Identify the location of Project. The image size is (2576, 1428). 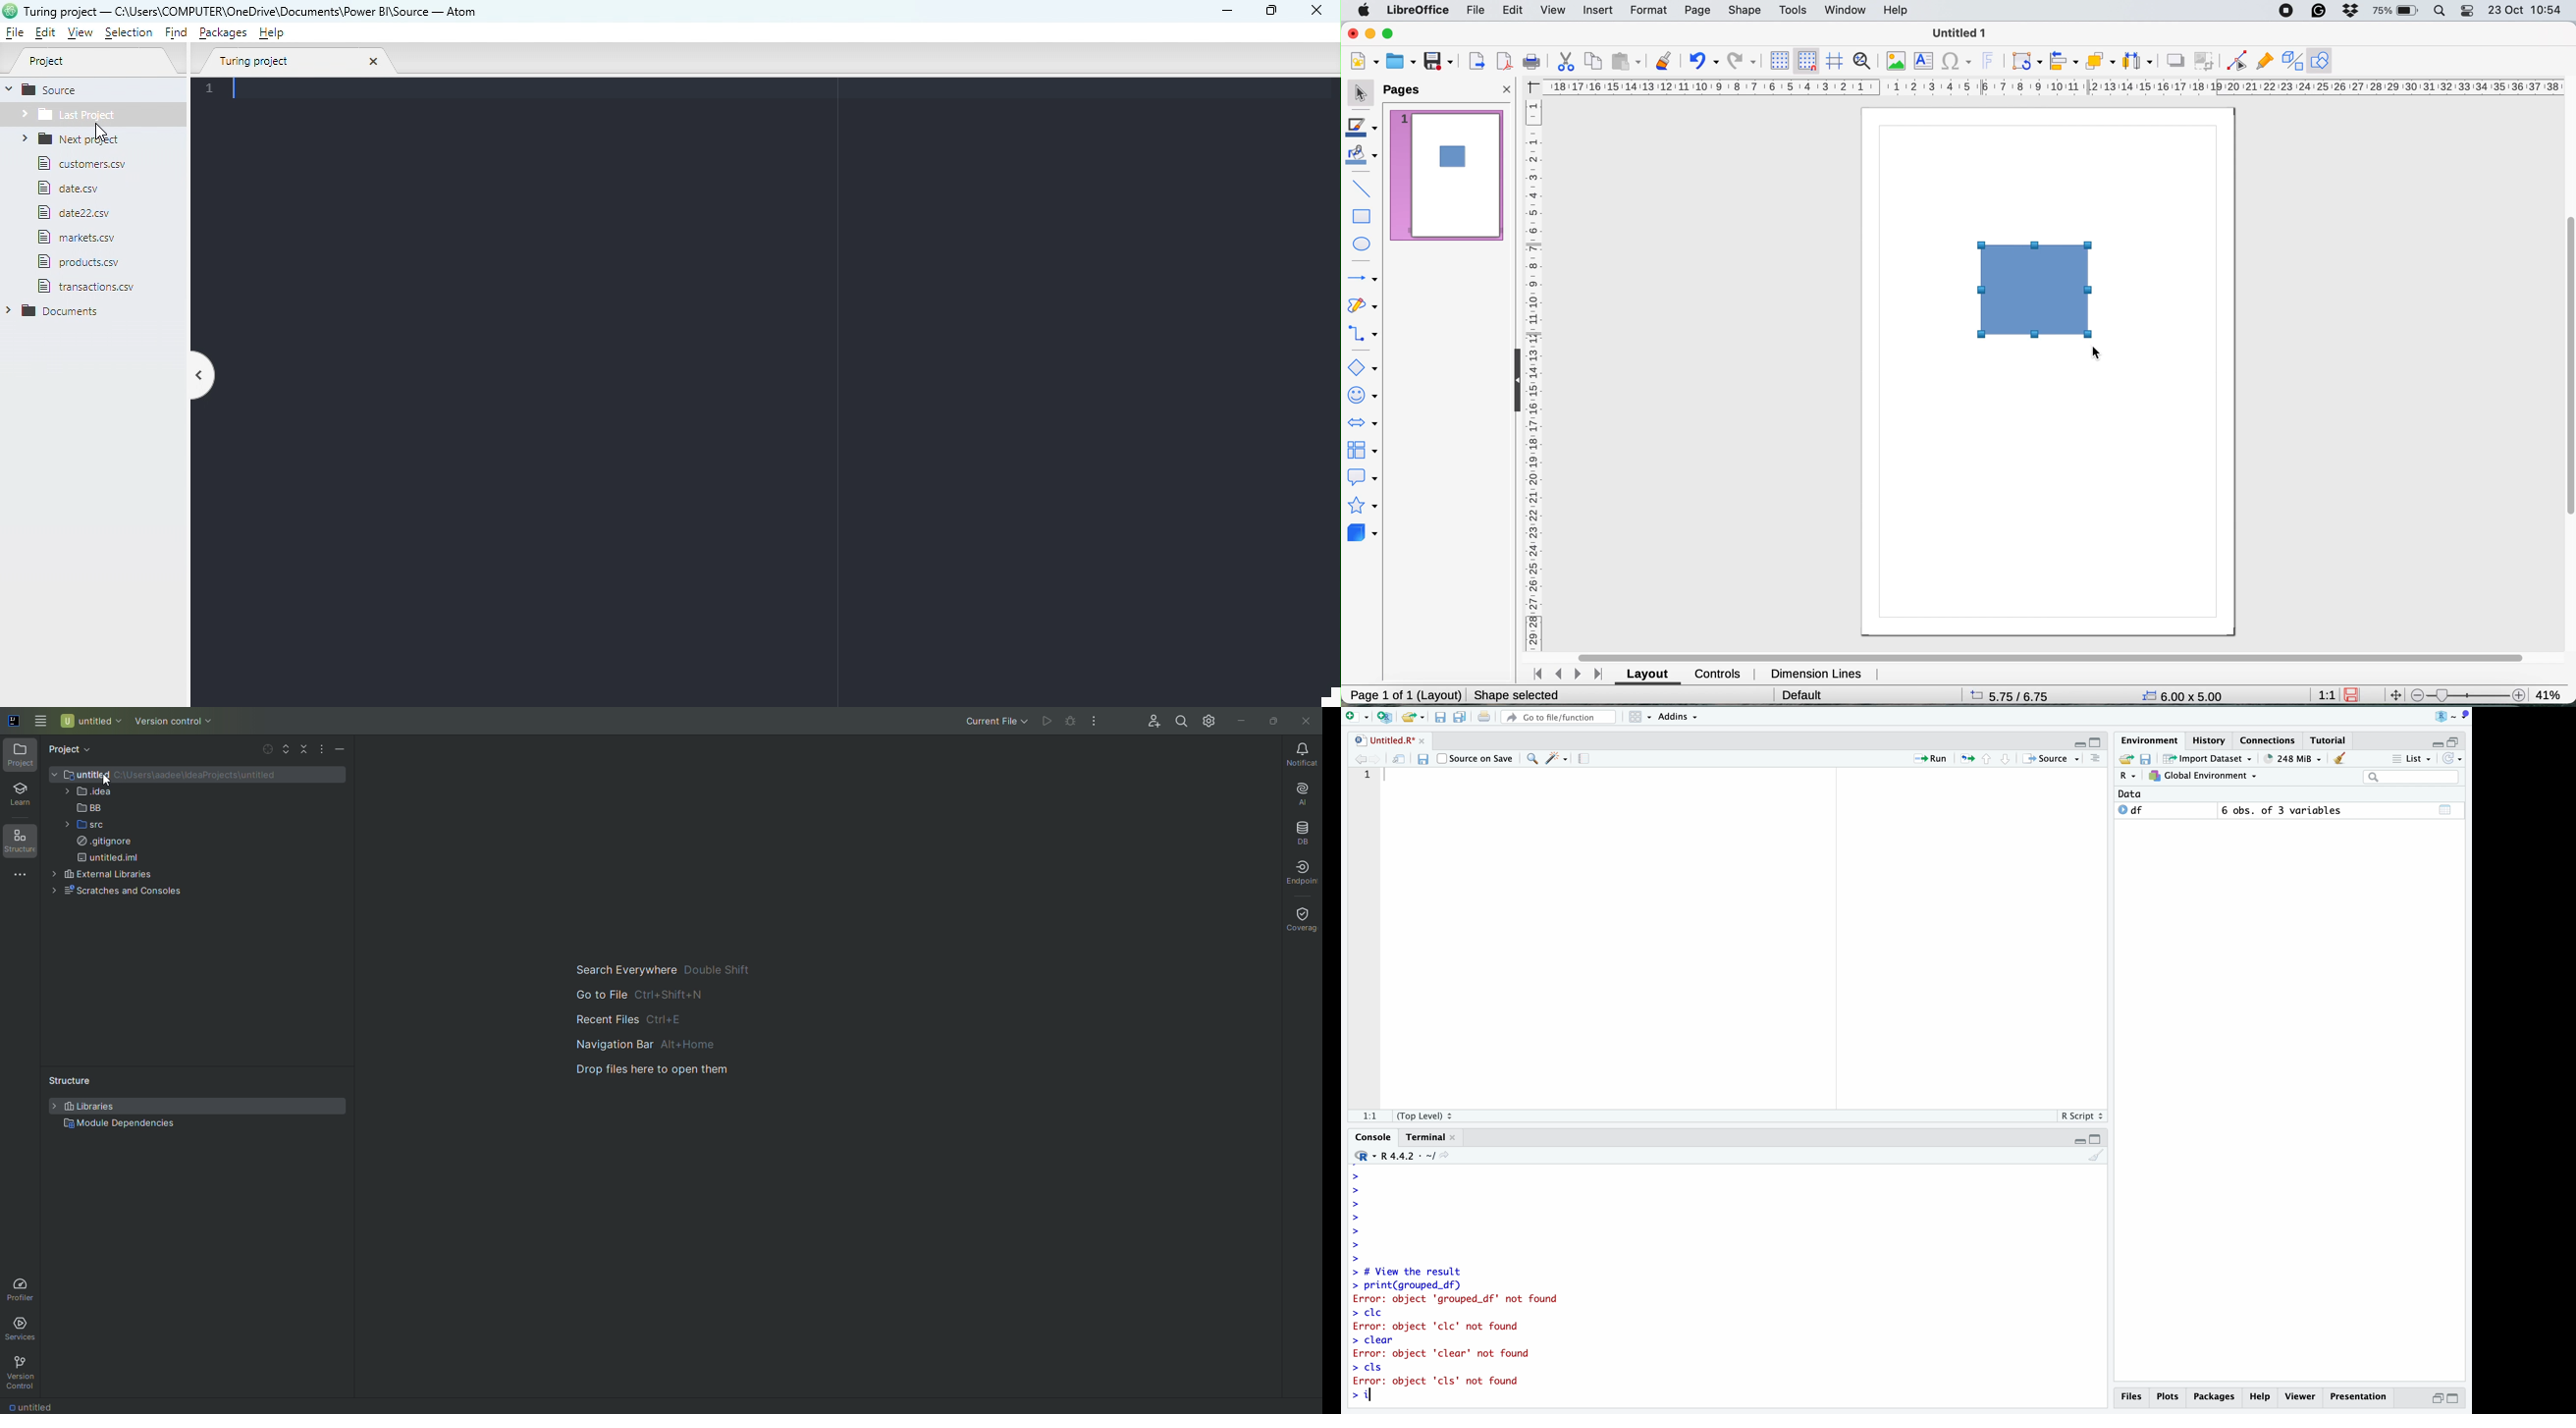
(2450, 717).